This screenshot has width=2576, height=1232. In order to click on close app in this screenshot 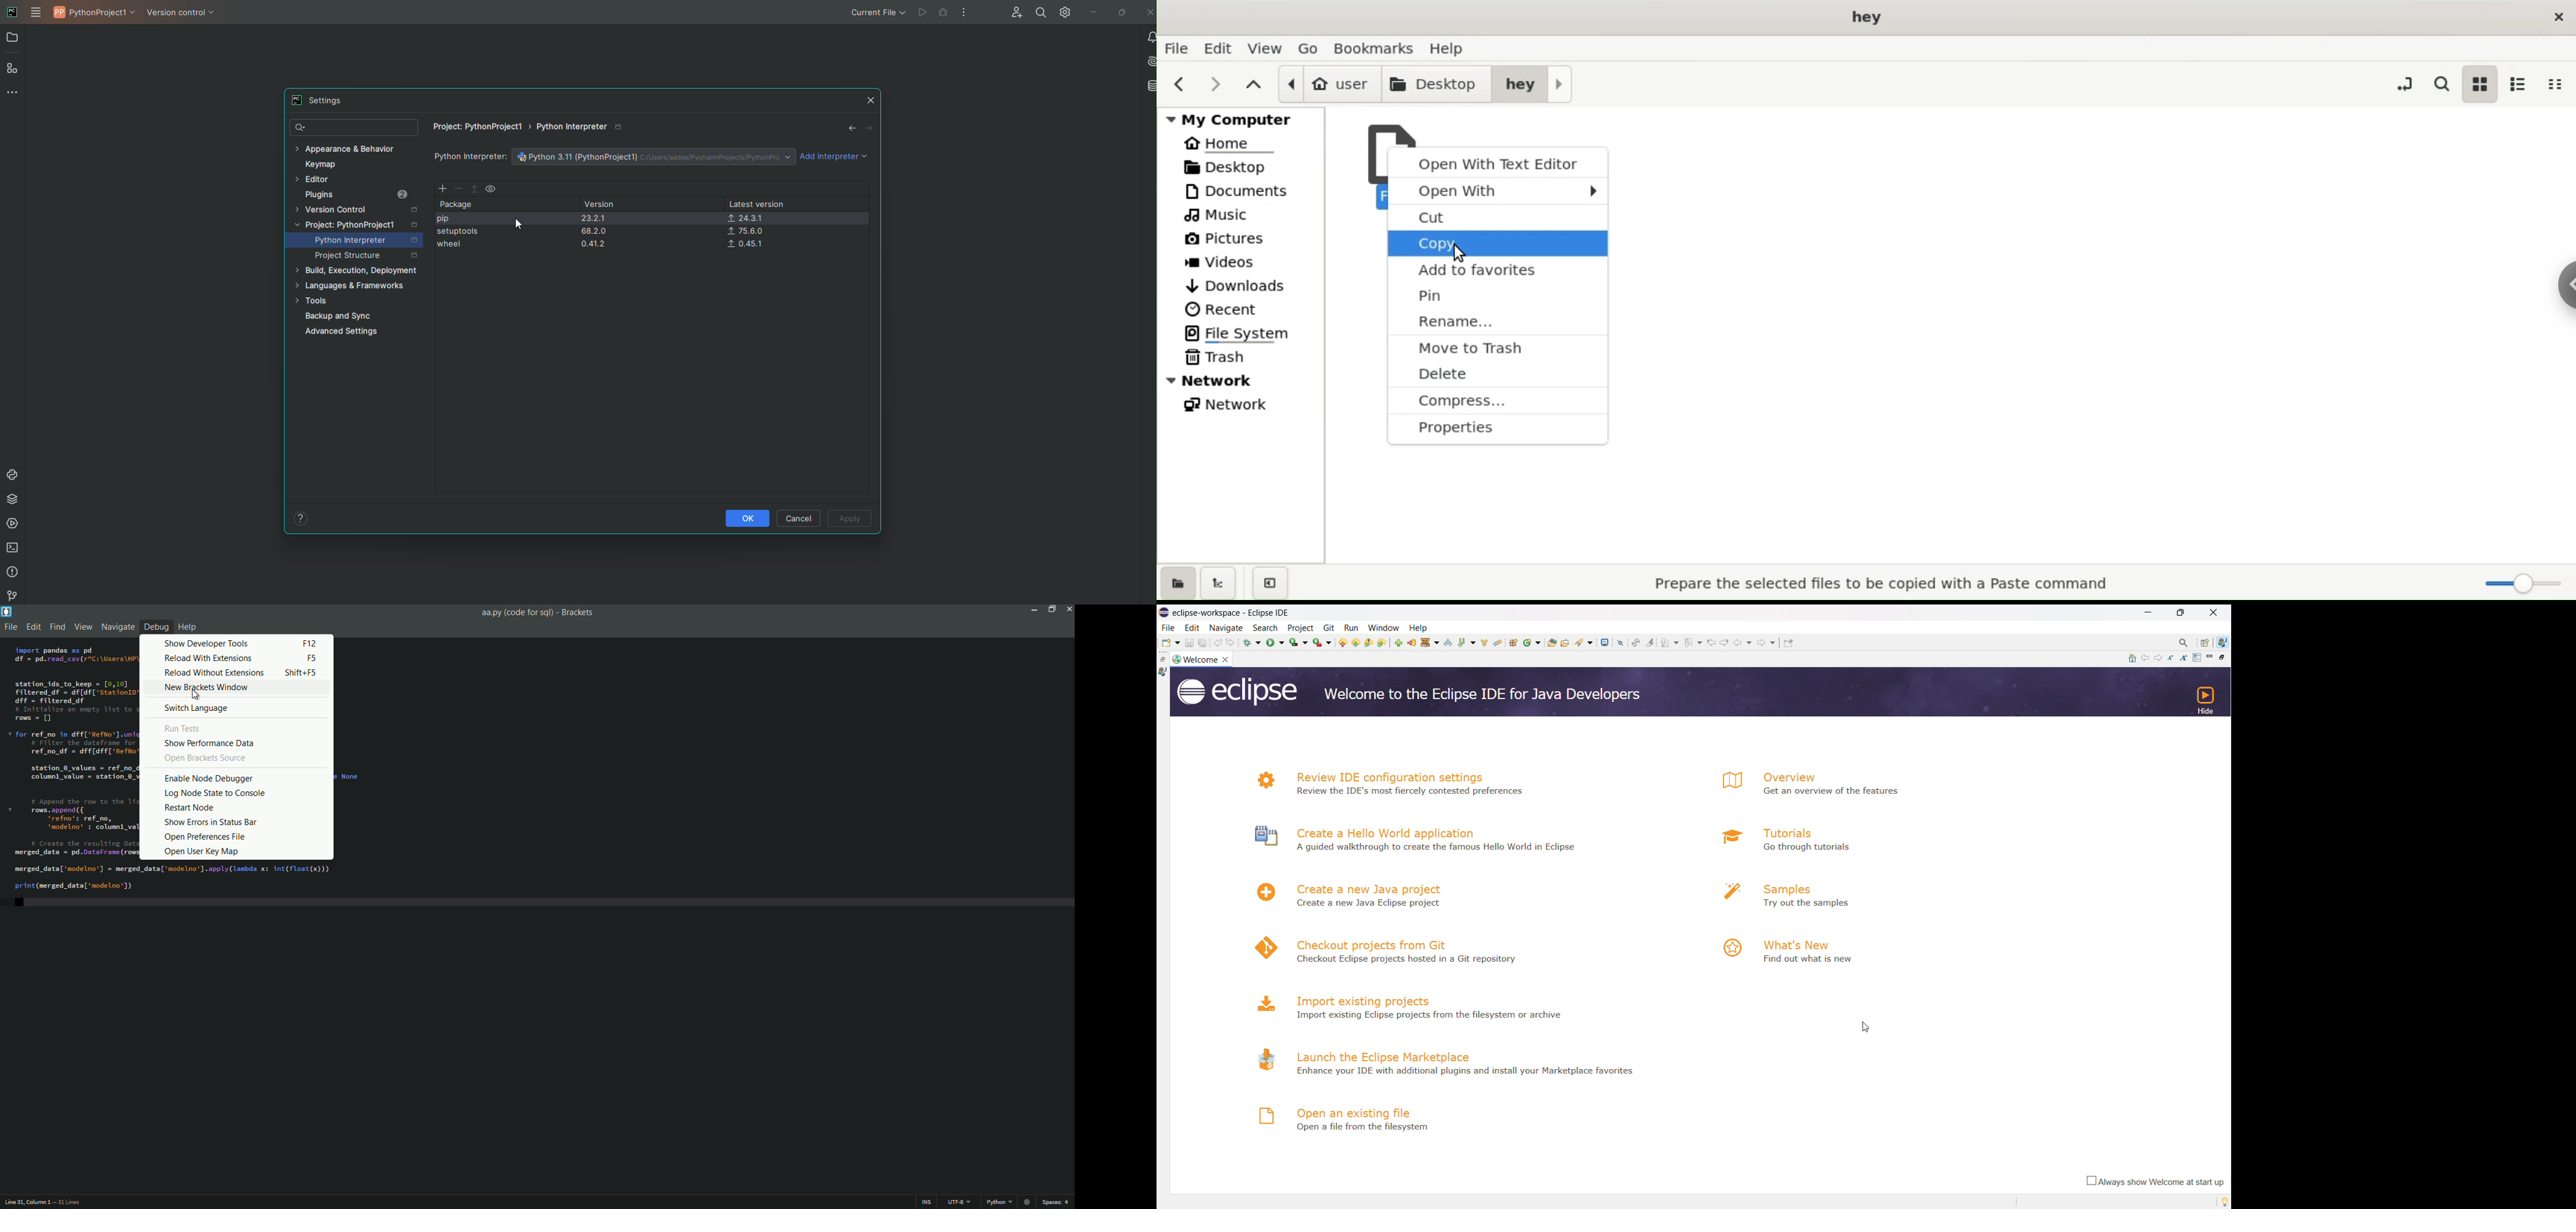, I will do `click(1068, 609)`.